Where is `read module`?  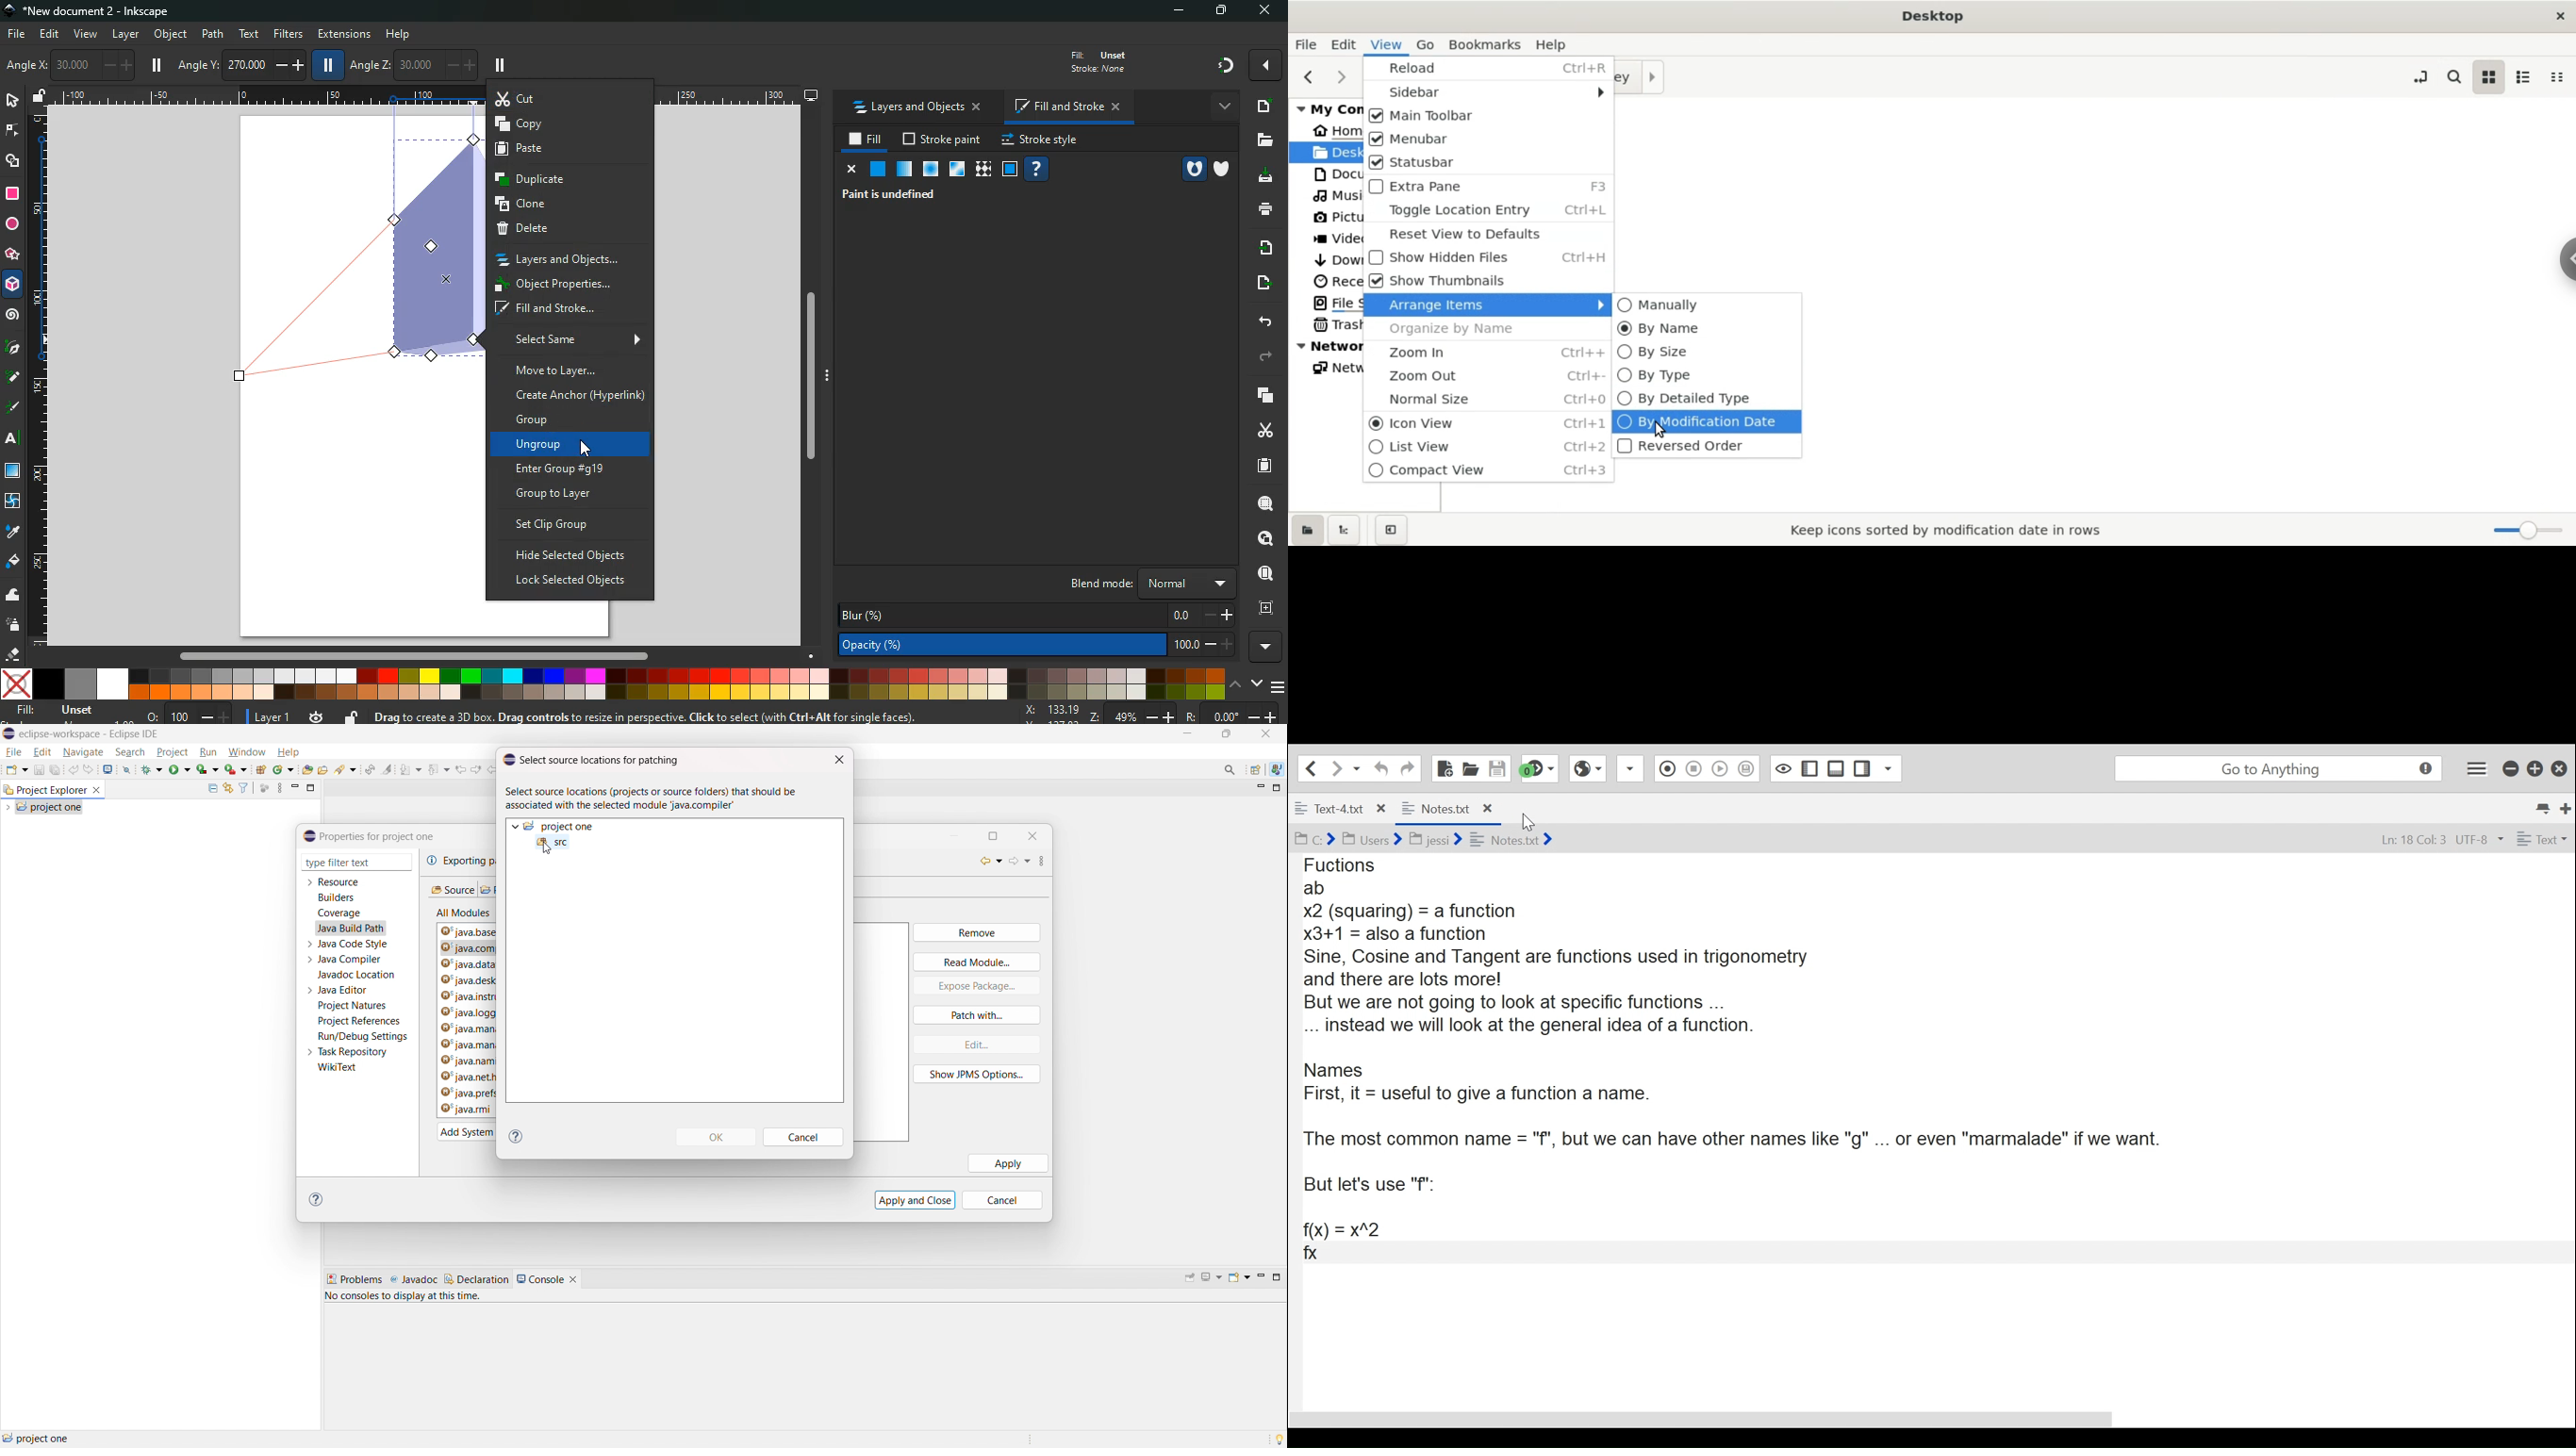
read module is located at coordinates (977, 961).